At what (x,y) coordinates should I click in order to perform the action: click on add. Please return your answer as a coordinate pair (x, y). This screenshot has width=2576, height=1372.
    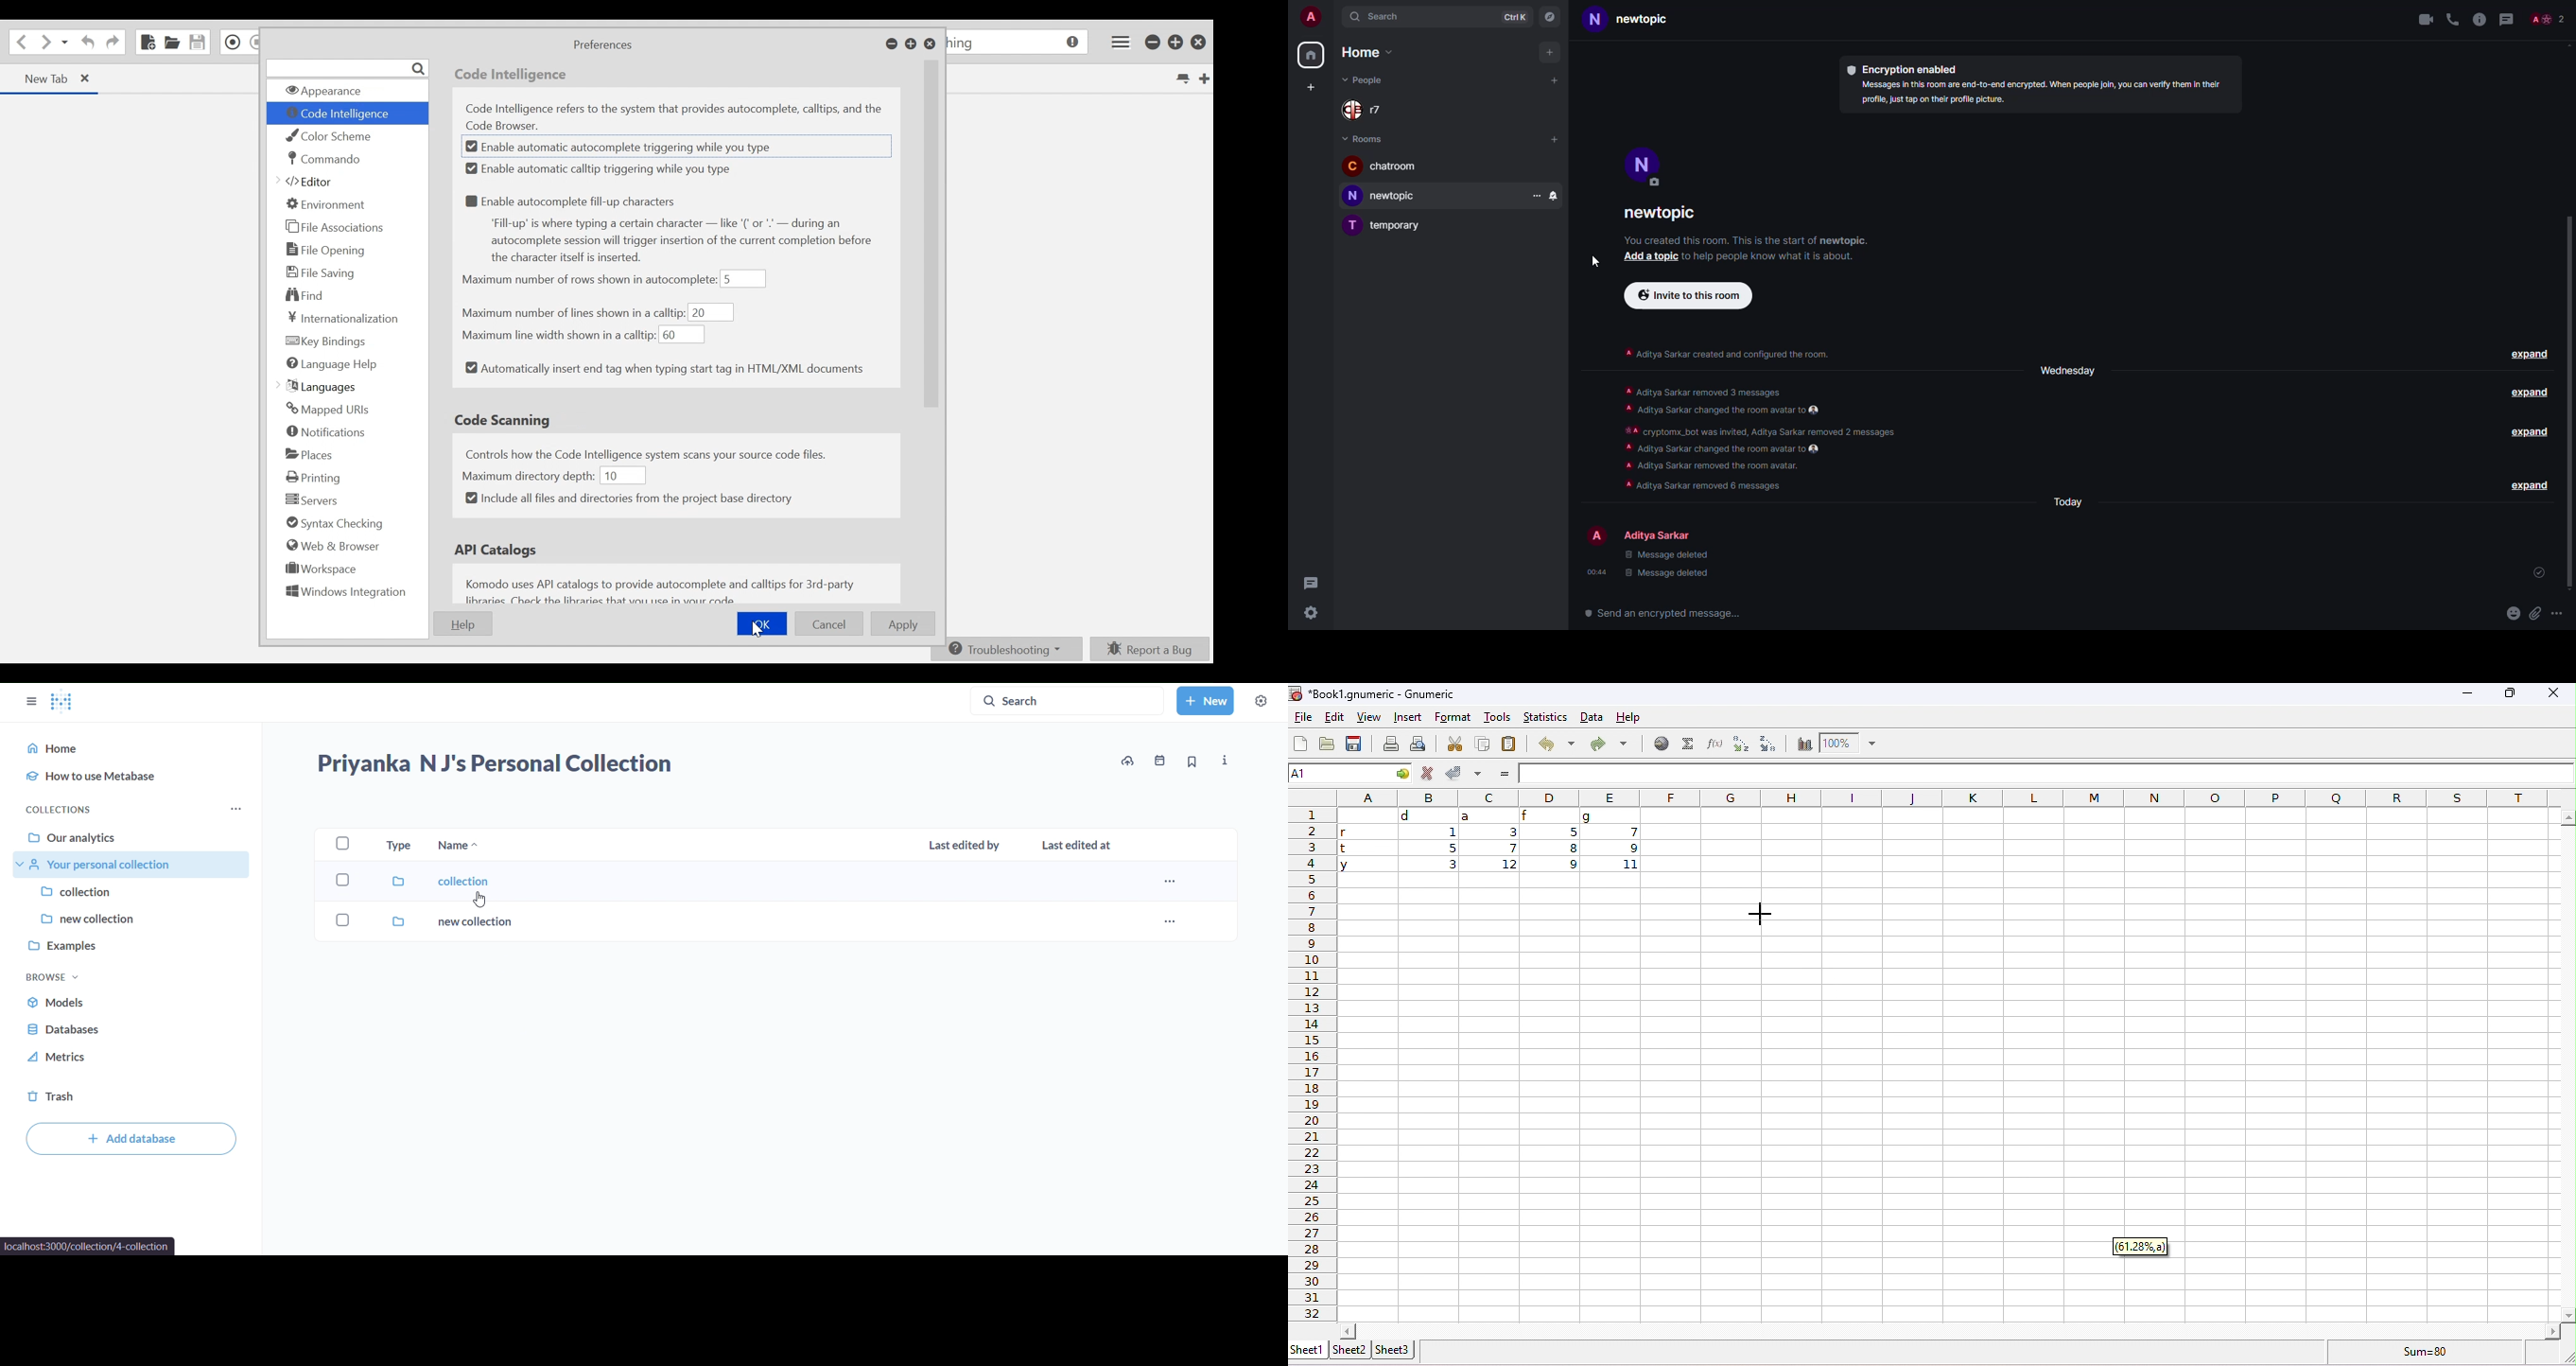
    Looking at the image, I should click on (1309, 87).